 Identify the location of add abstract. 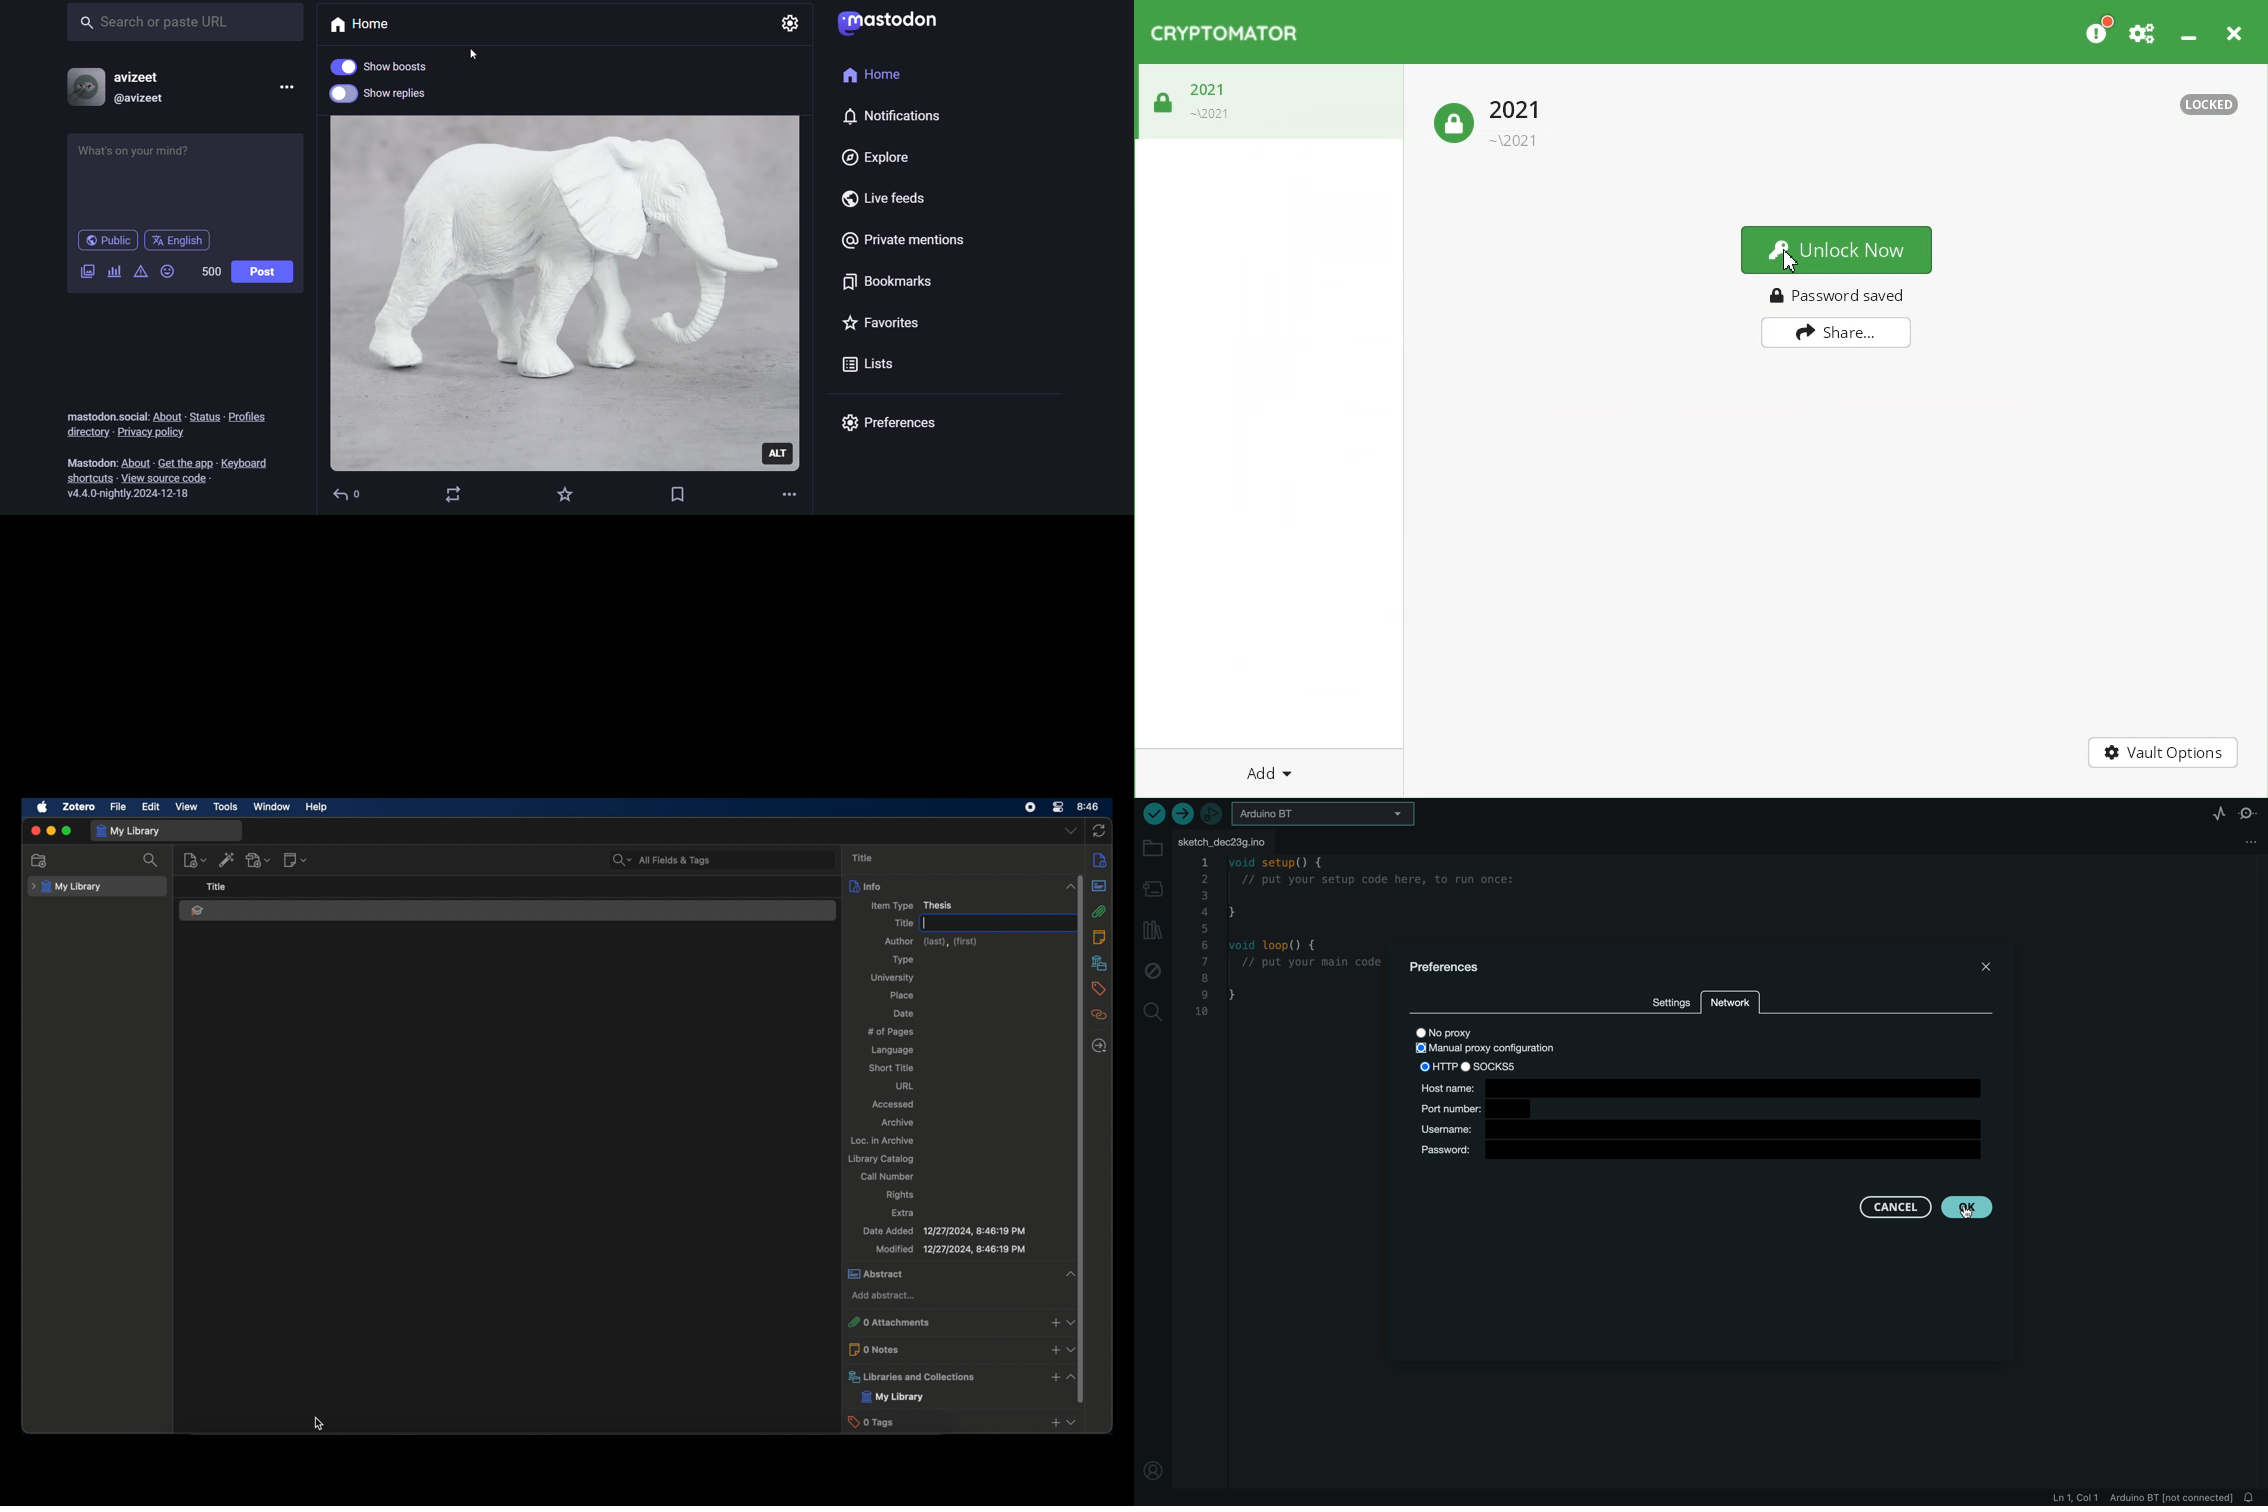
(882, 1296).